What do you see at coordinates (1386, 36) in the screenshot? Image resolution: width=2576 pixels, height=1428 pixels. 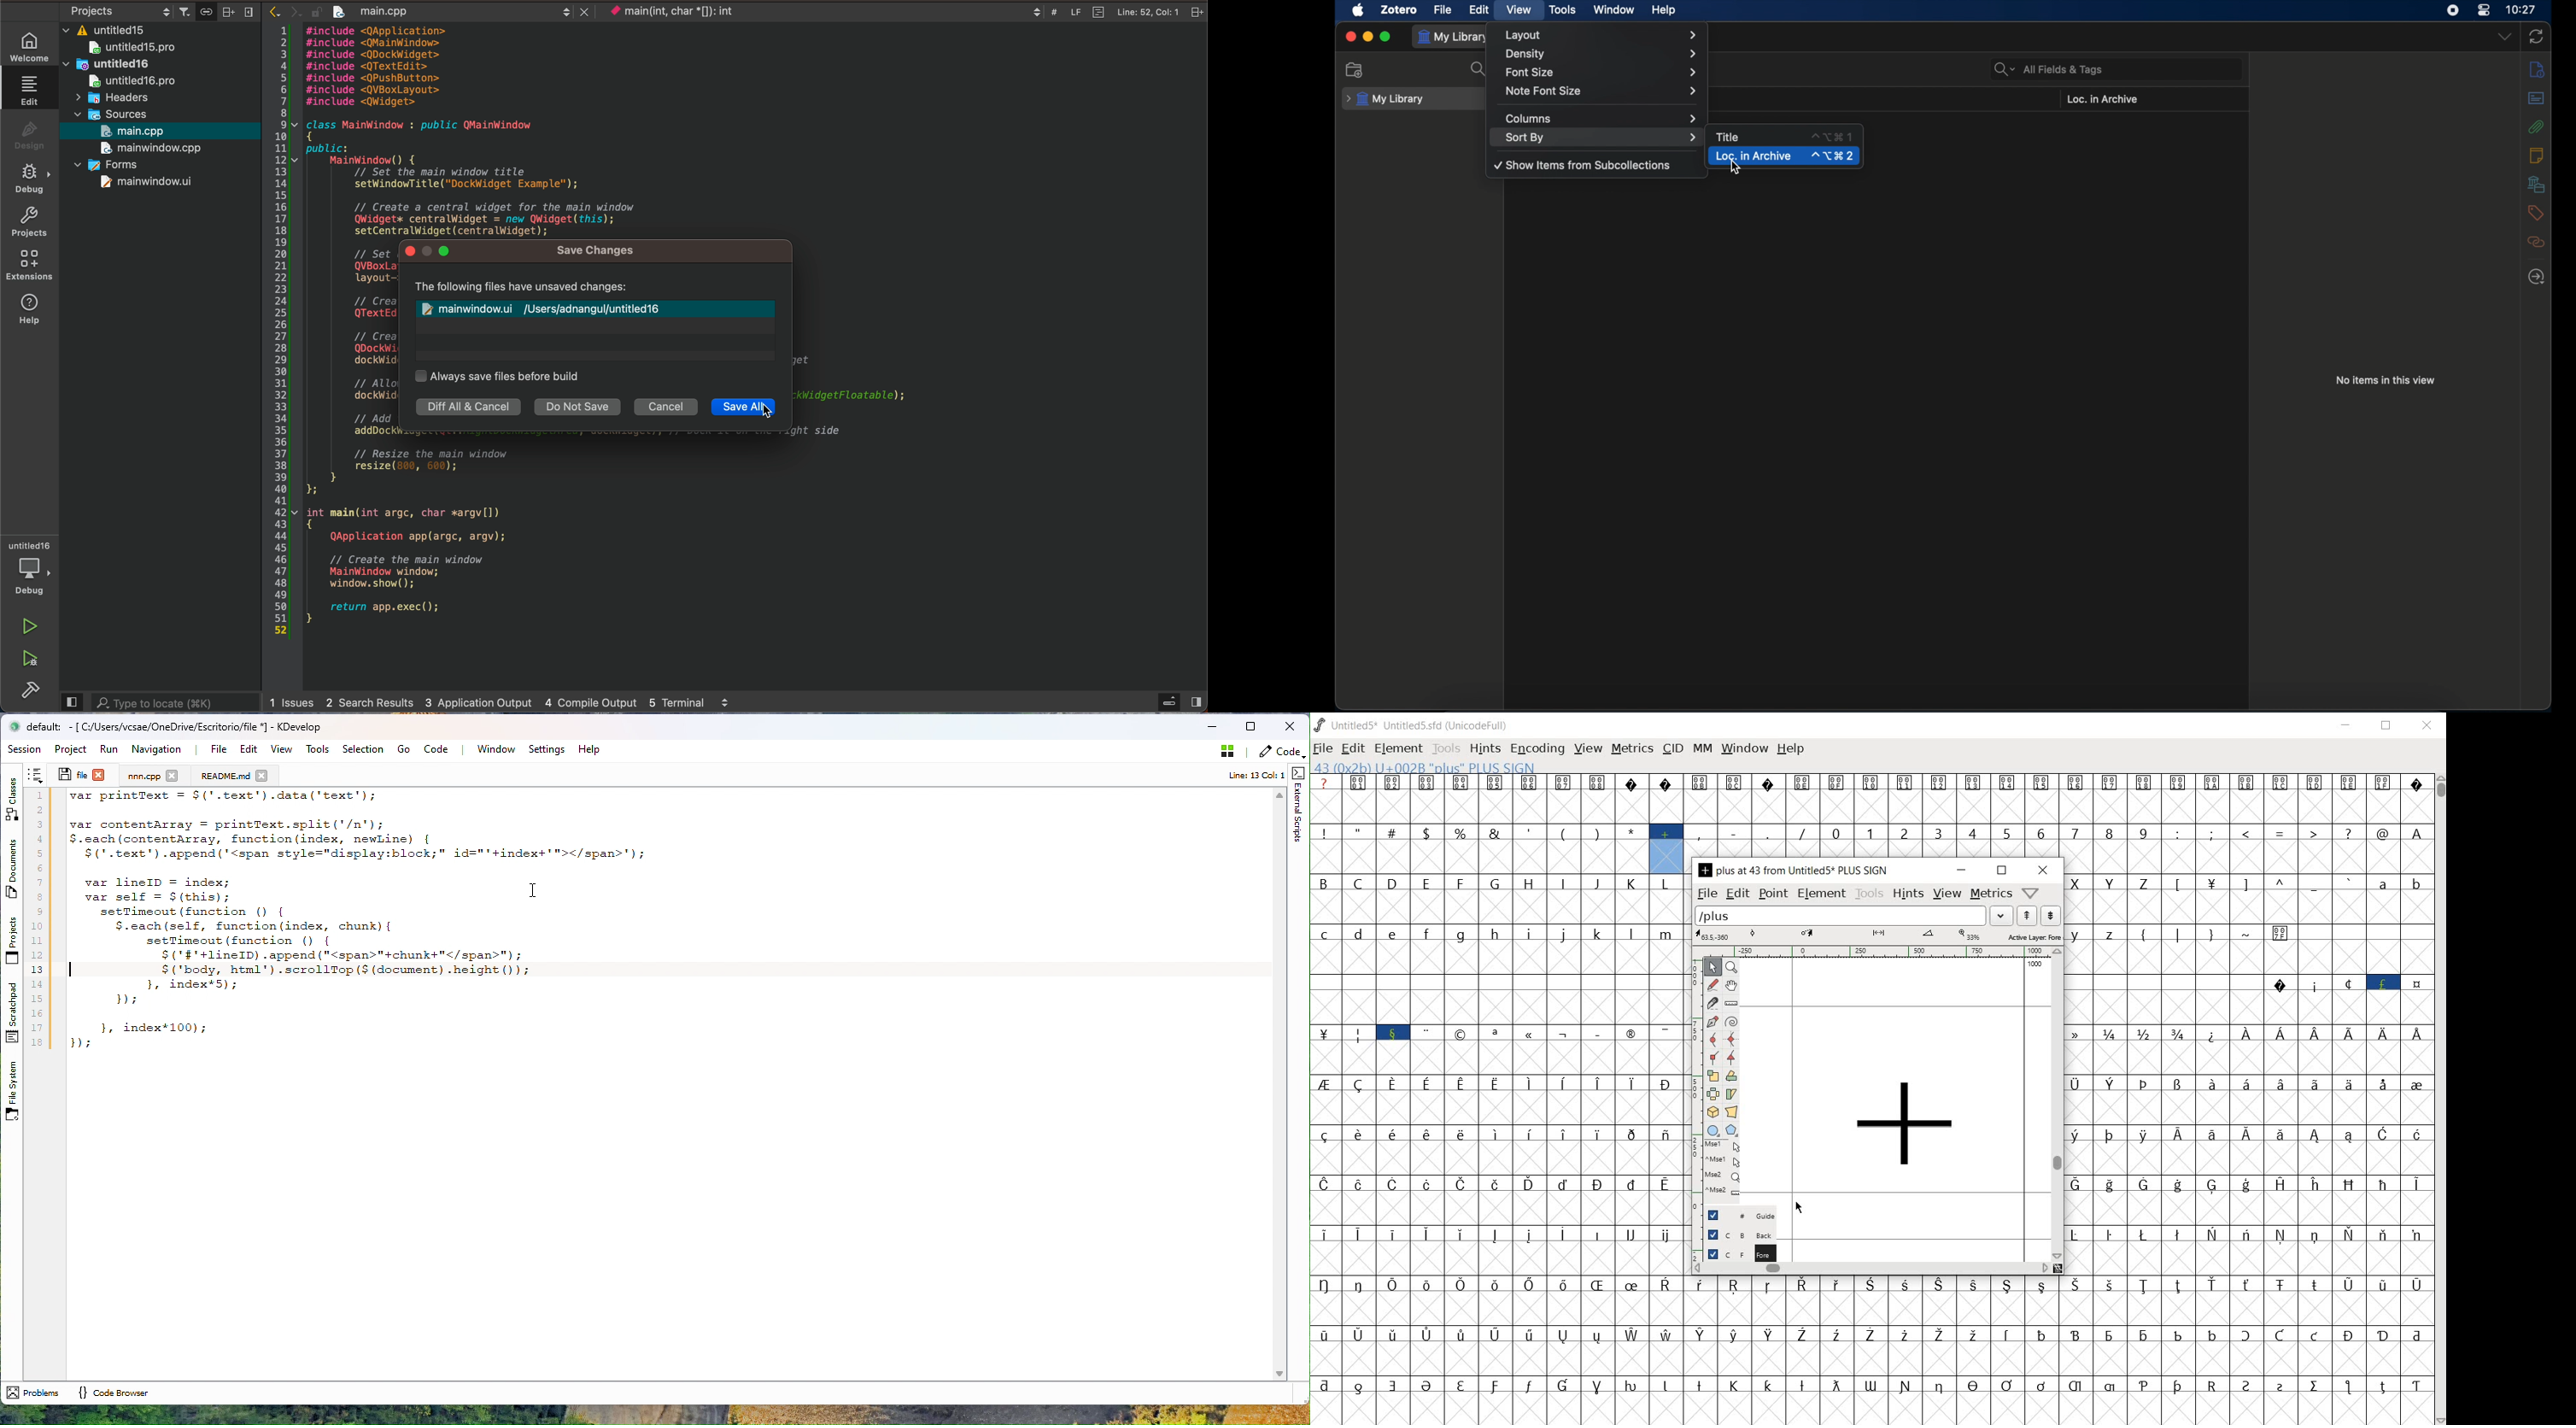 I see `maximize` at bounding box center [1386, 36].